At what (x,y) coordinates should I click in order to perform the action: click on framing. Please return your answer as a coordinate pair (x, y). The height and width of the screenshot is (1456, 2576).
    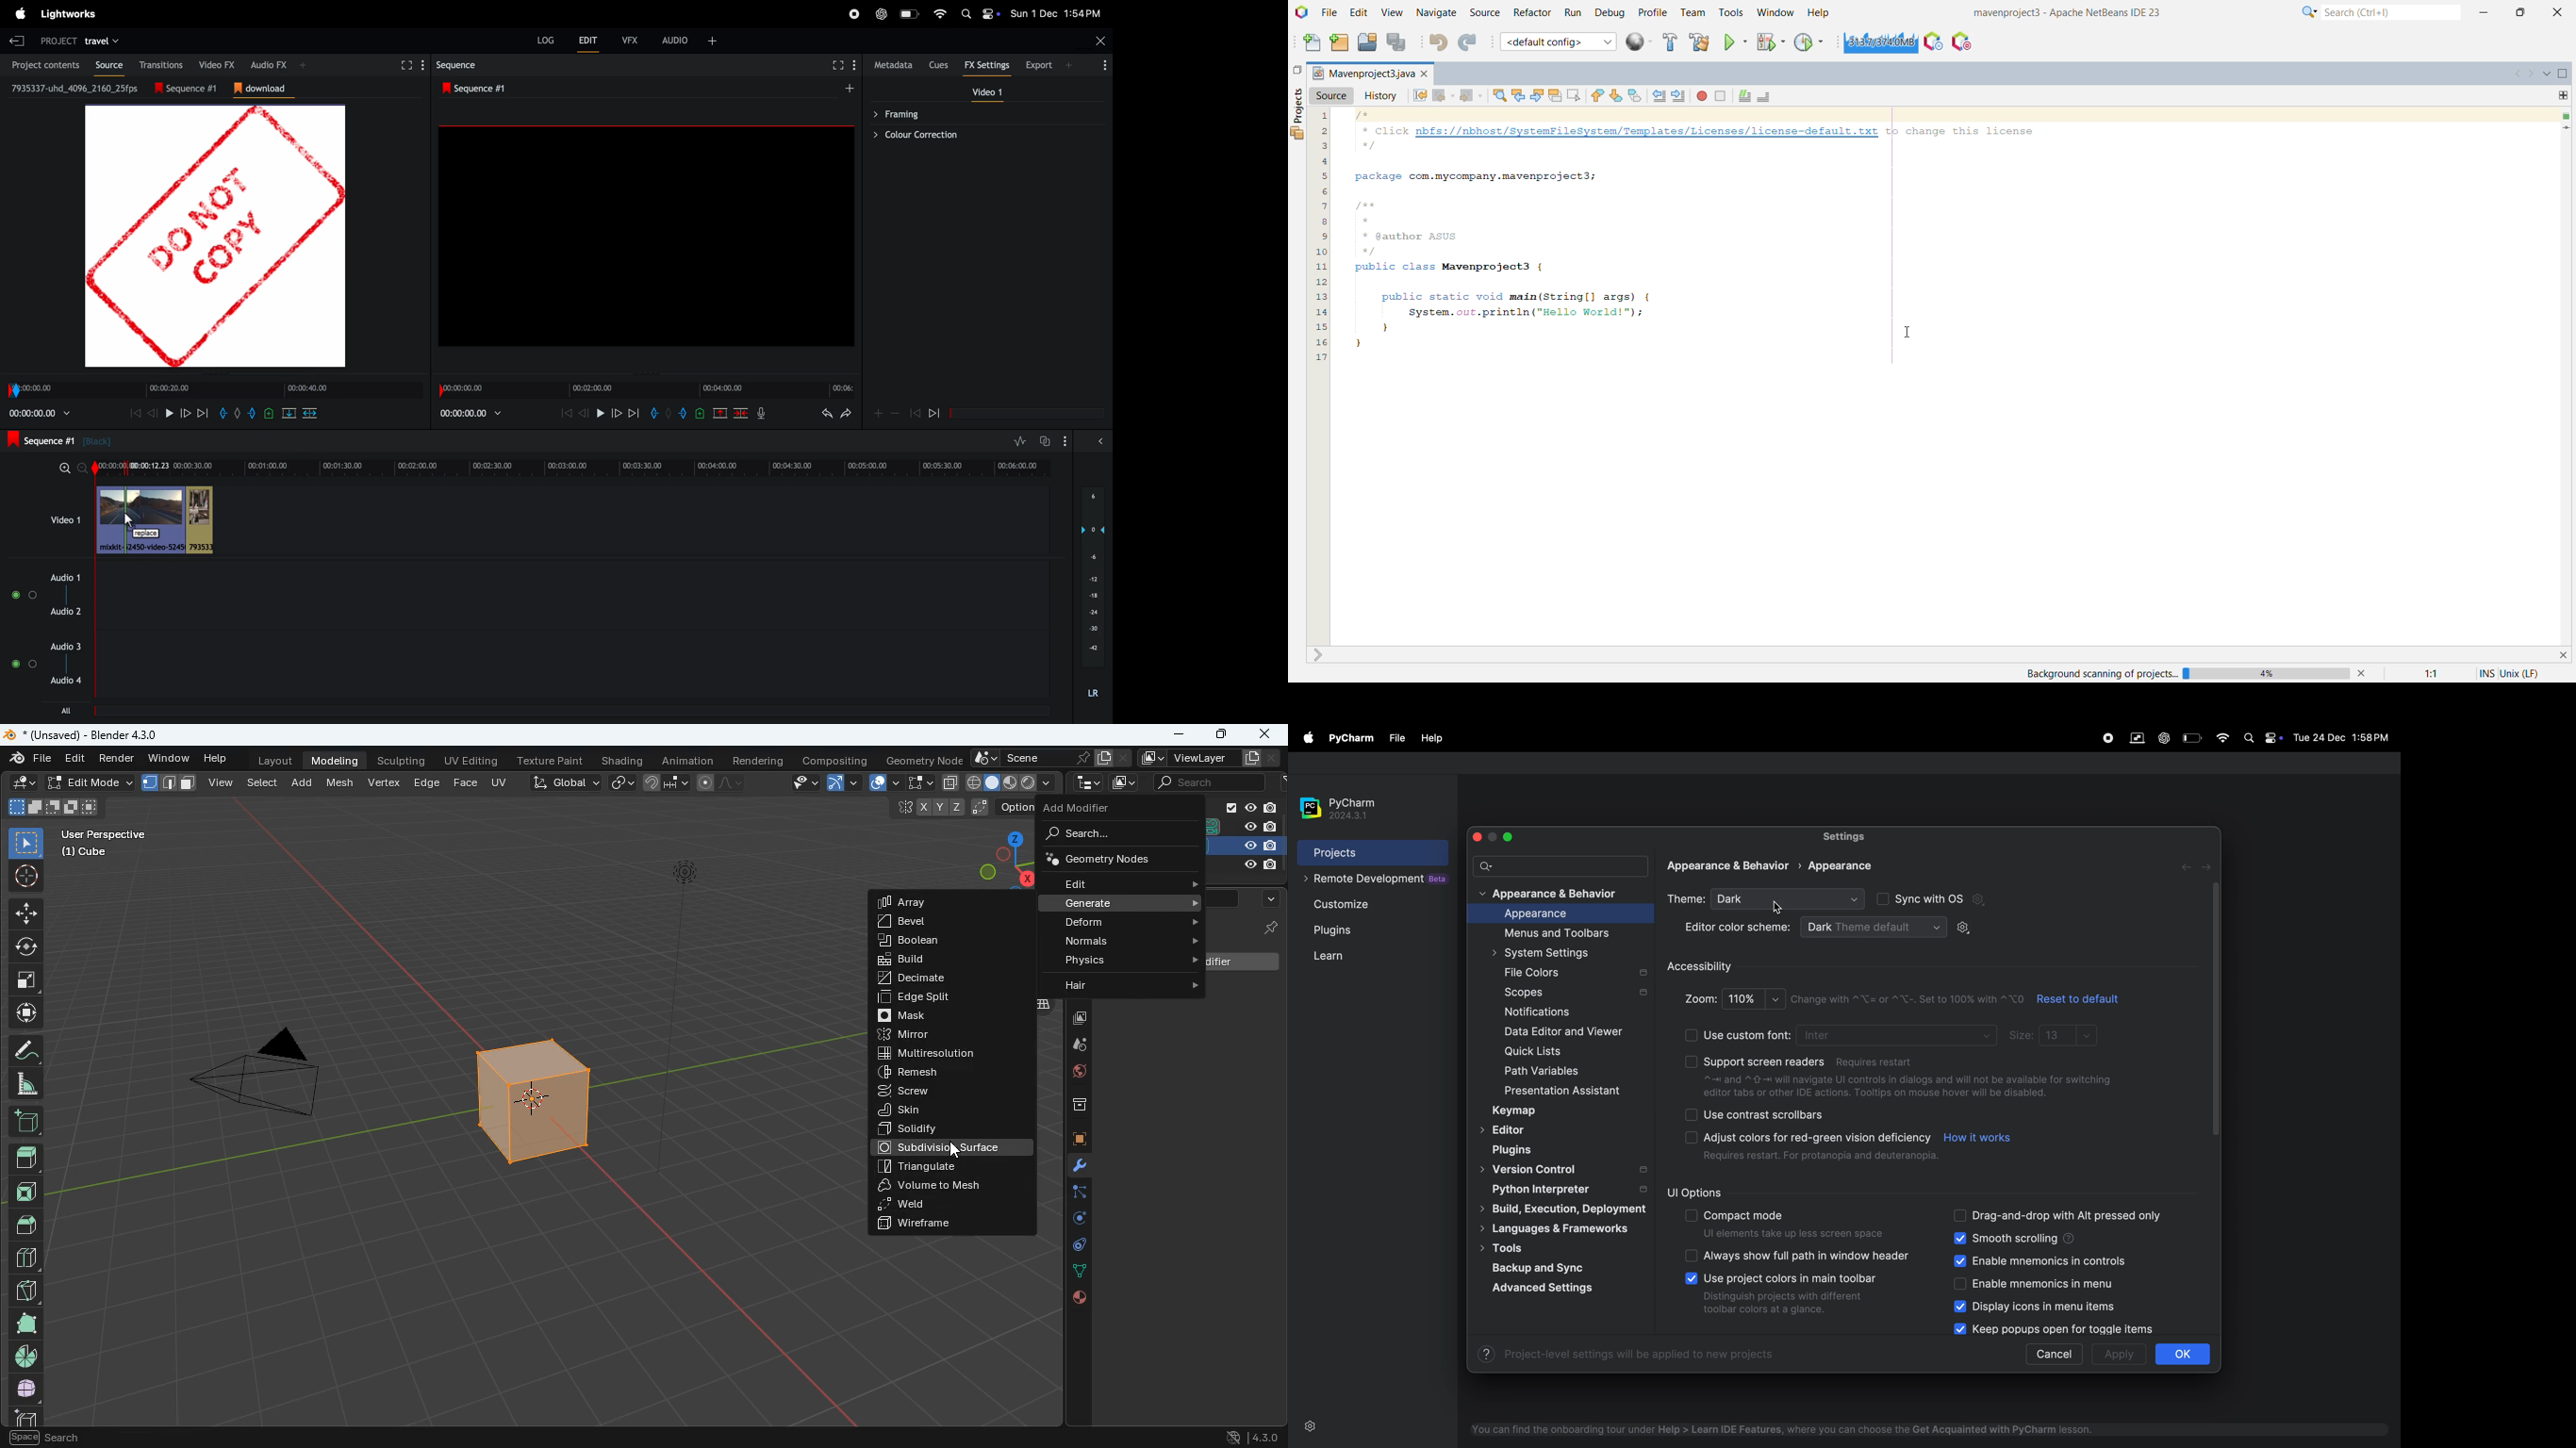
    Looking at the image, I should click on (982, 113).